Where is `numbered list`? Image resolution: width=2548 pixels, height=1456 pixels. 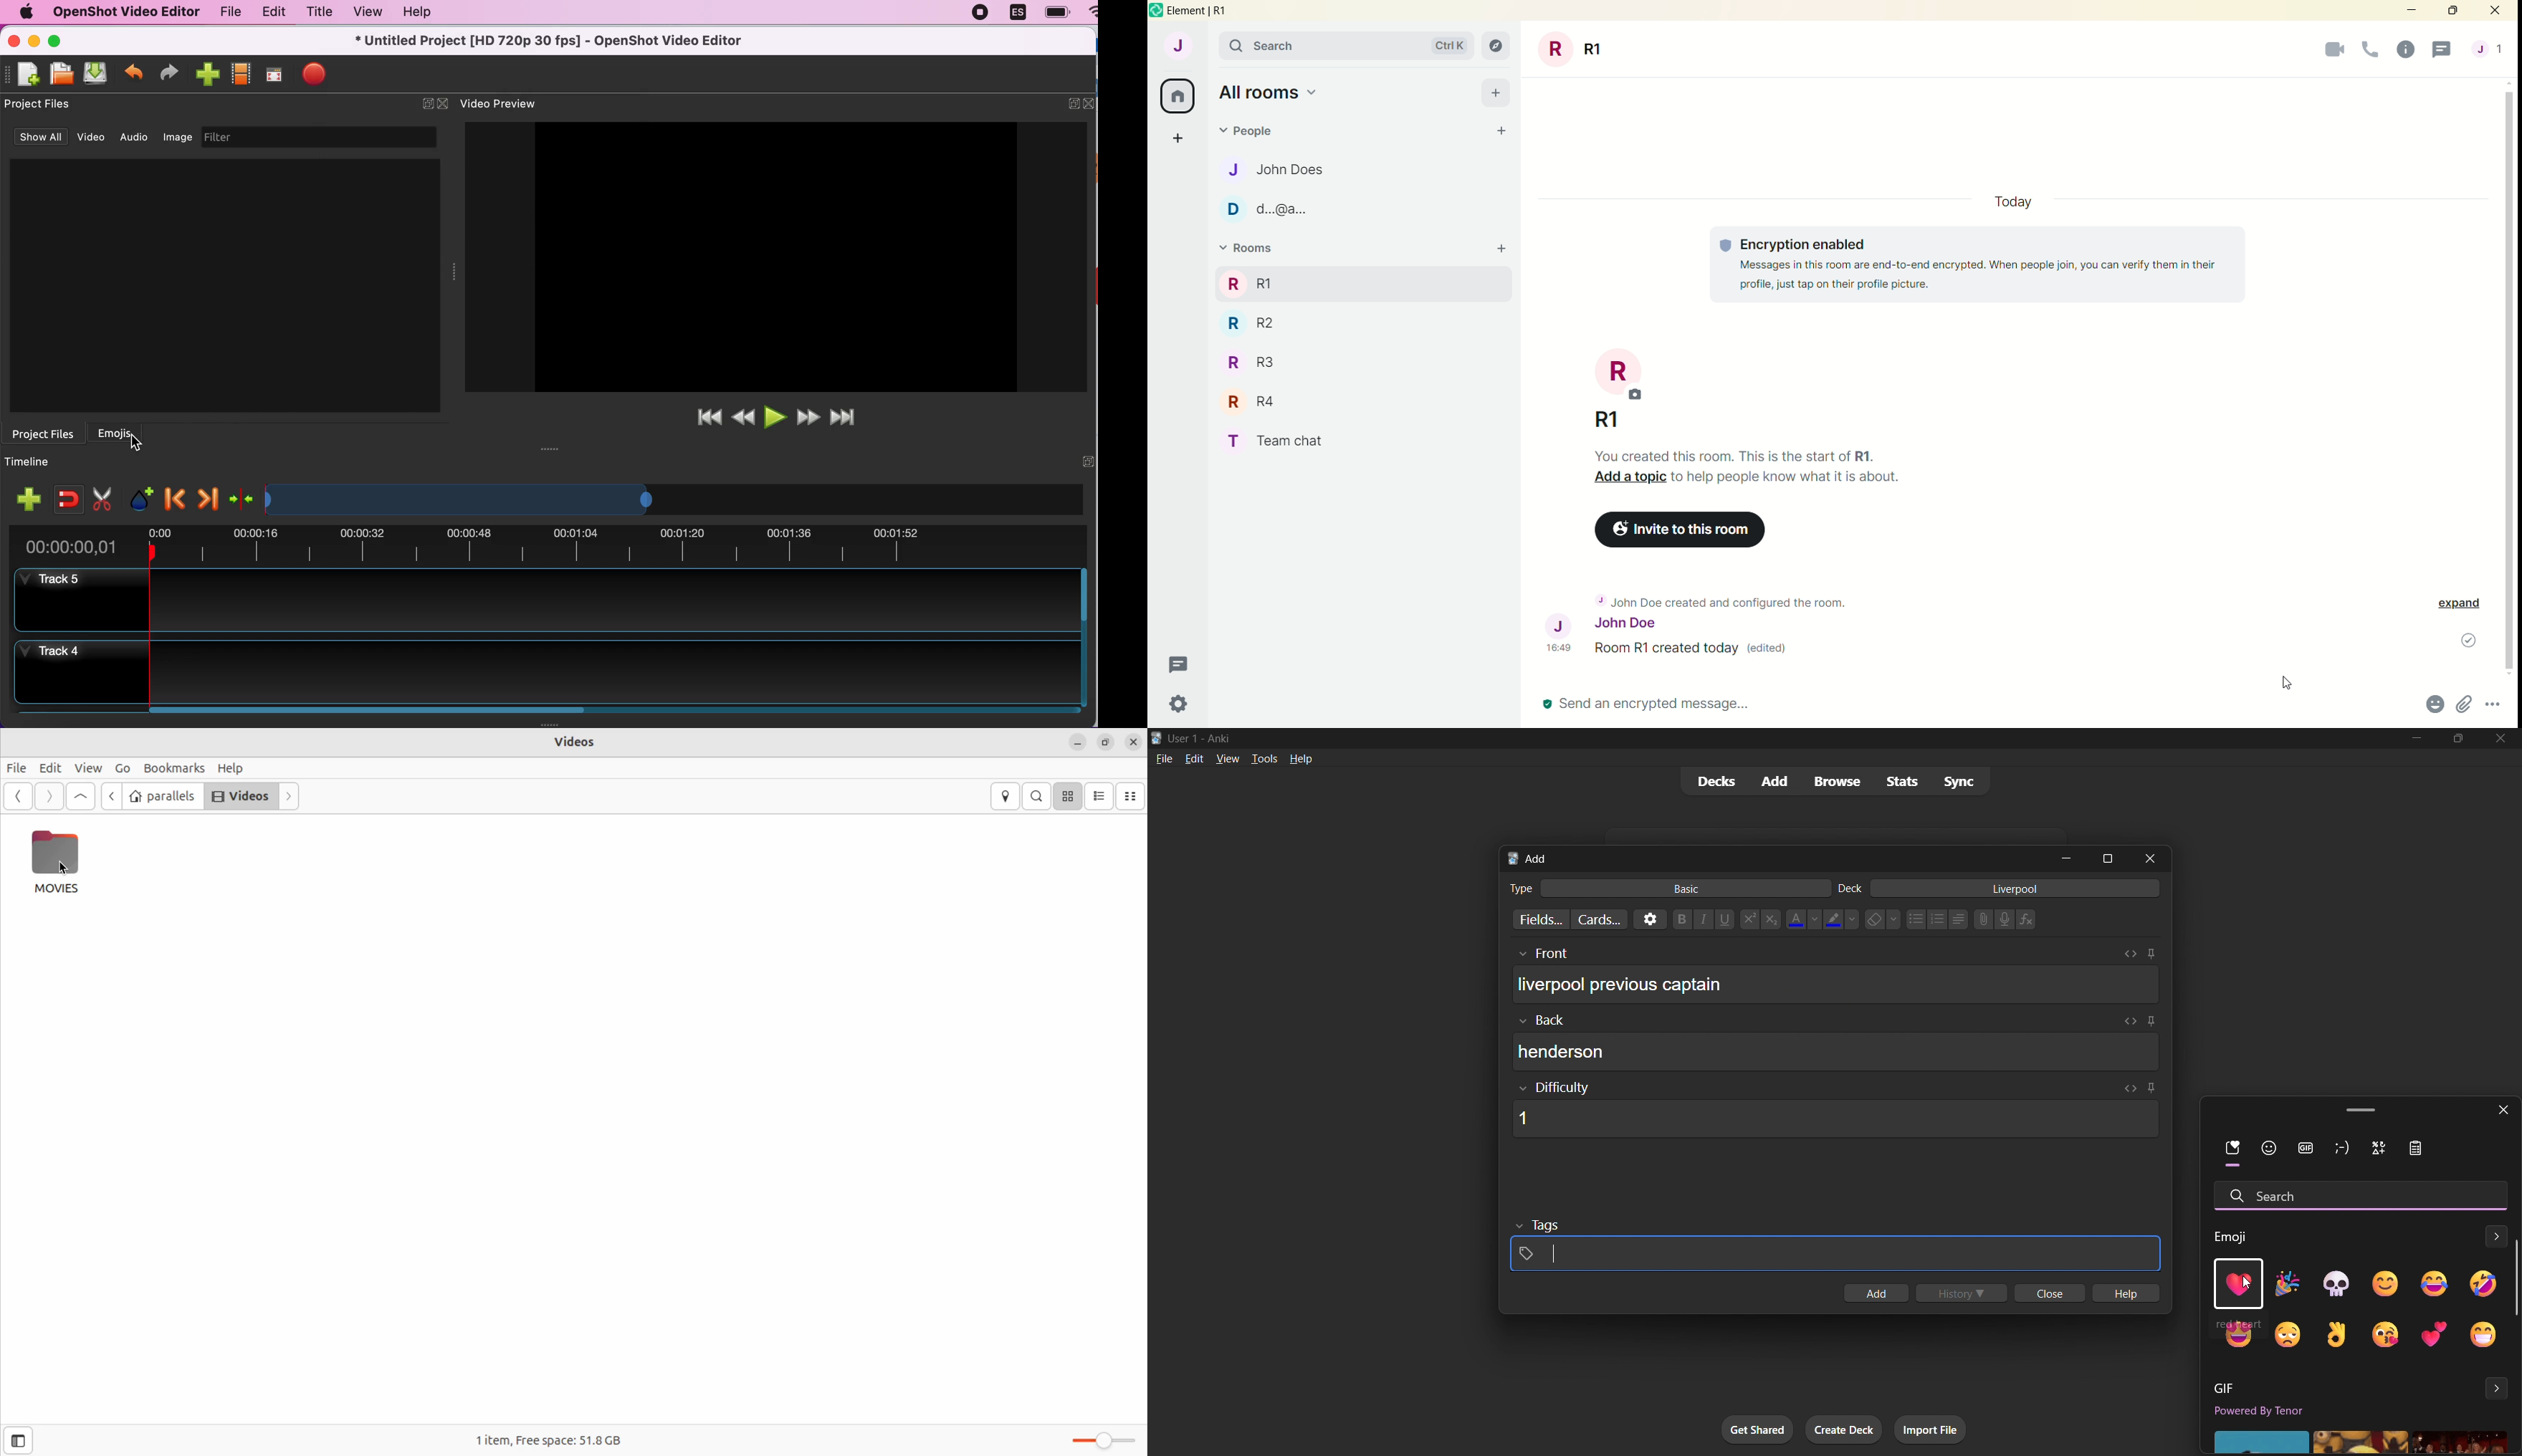 numbered list is located at coordinates (1938, 921).